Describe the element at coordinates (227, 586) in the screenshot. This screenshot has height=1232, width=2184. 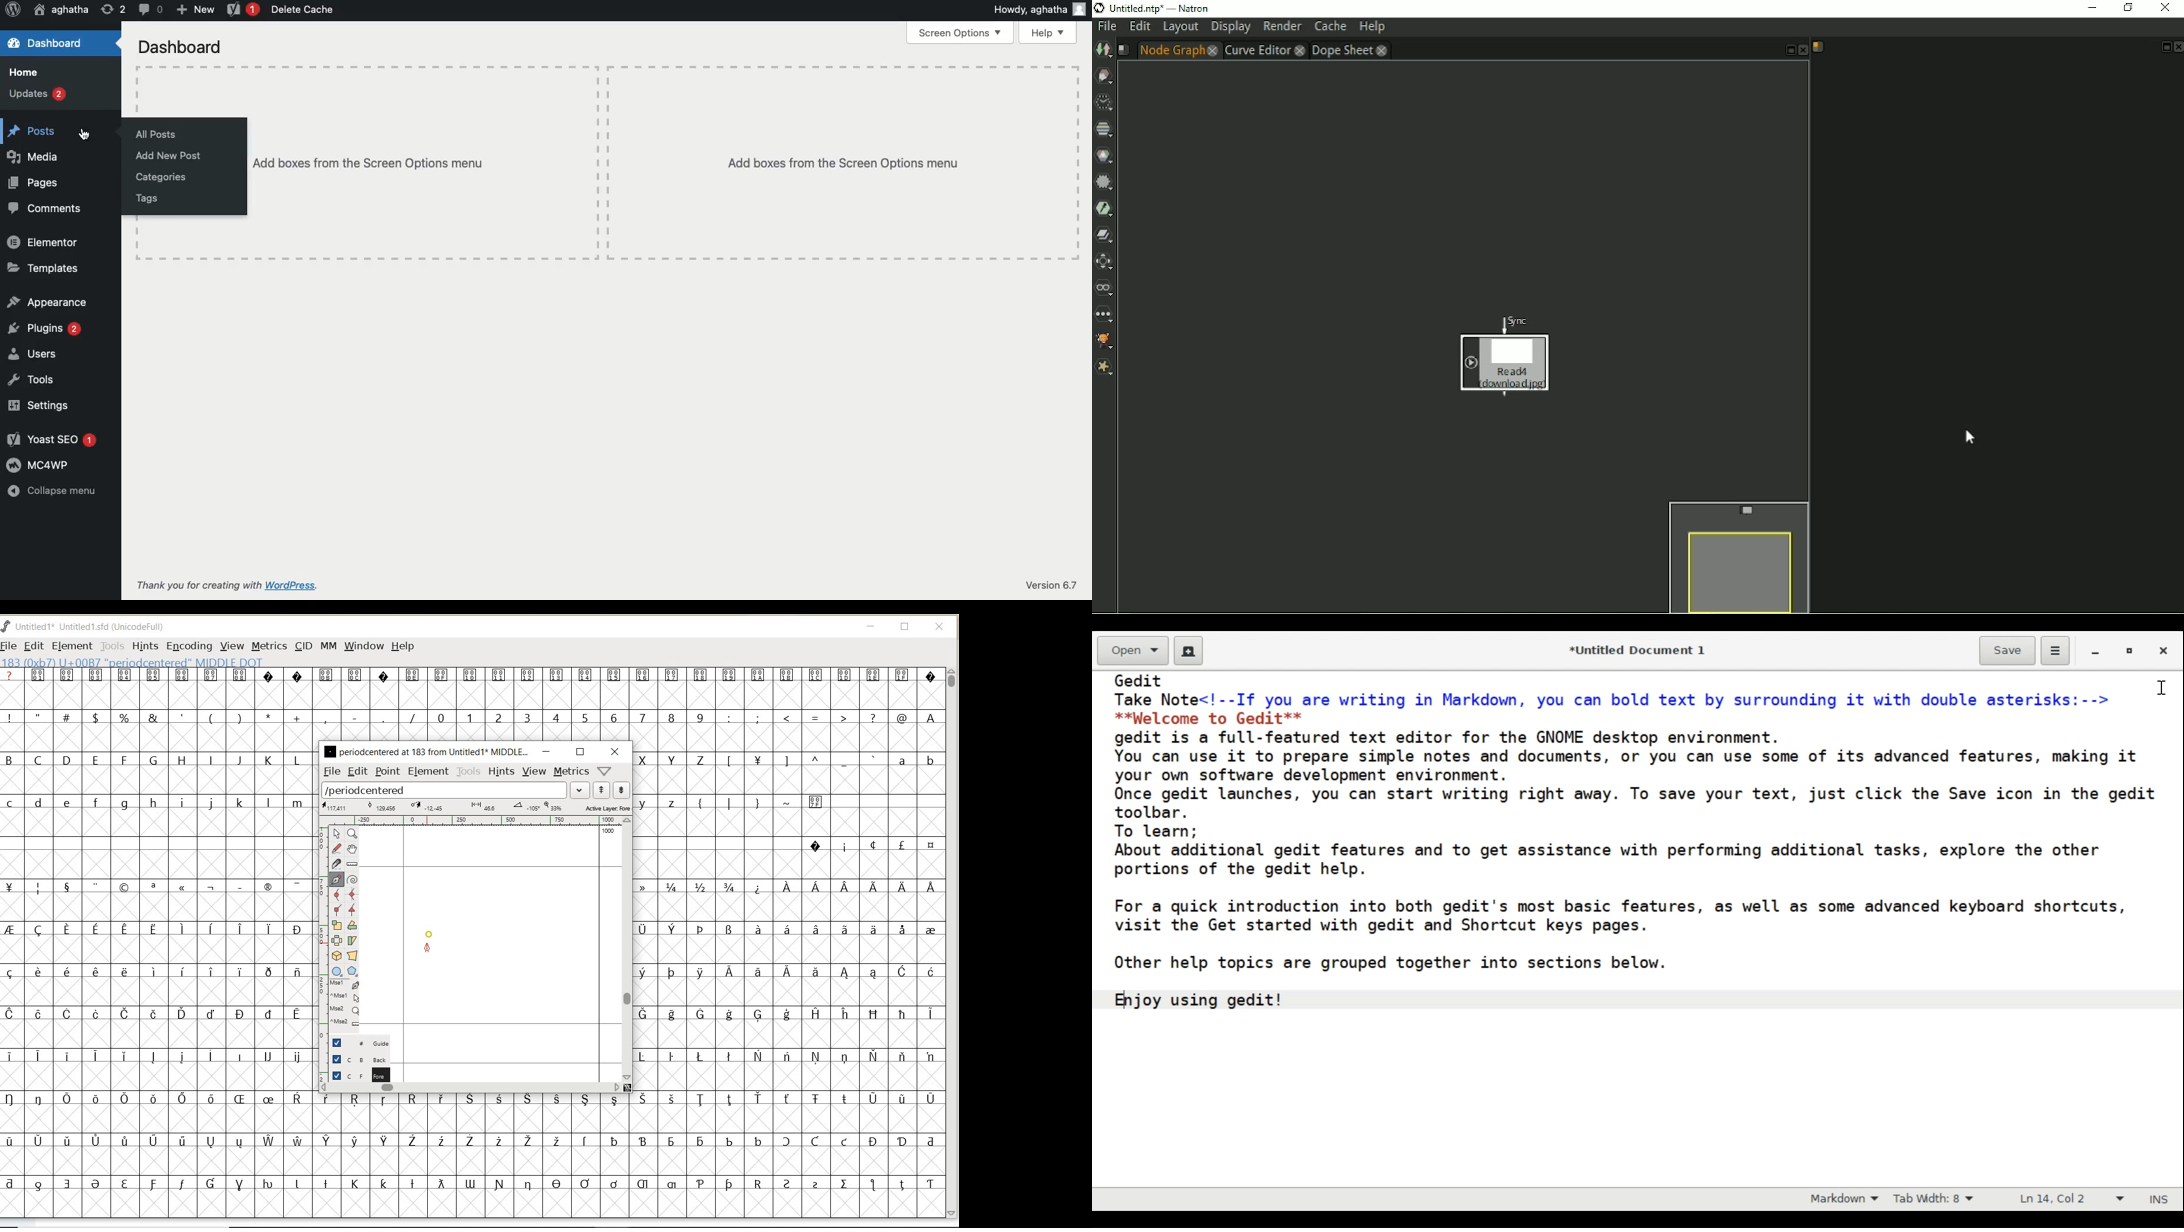
I see `Thank you for creating with WordPress` at that location.